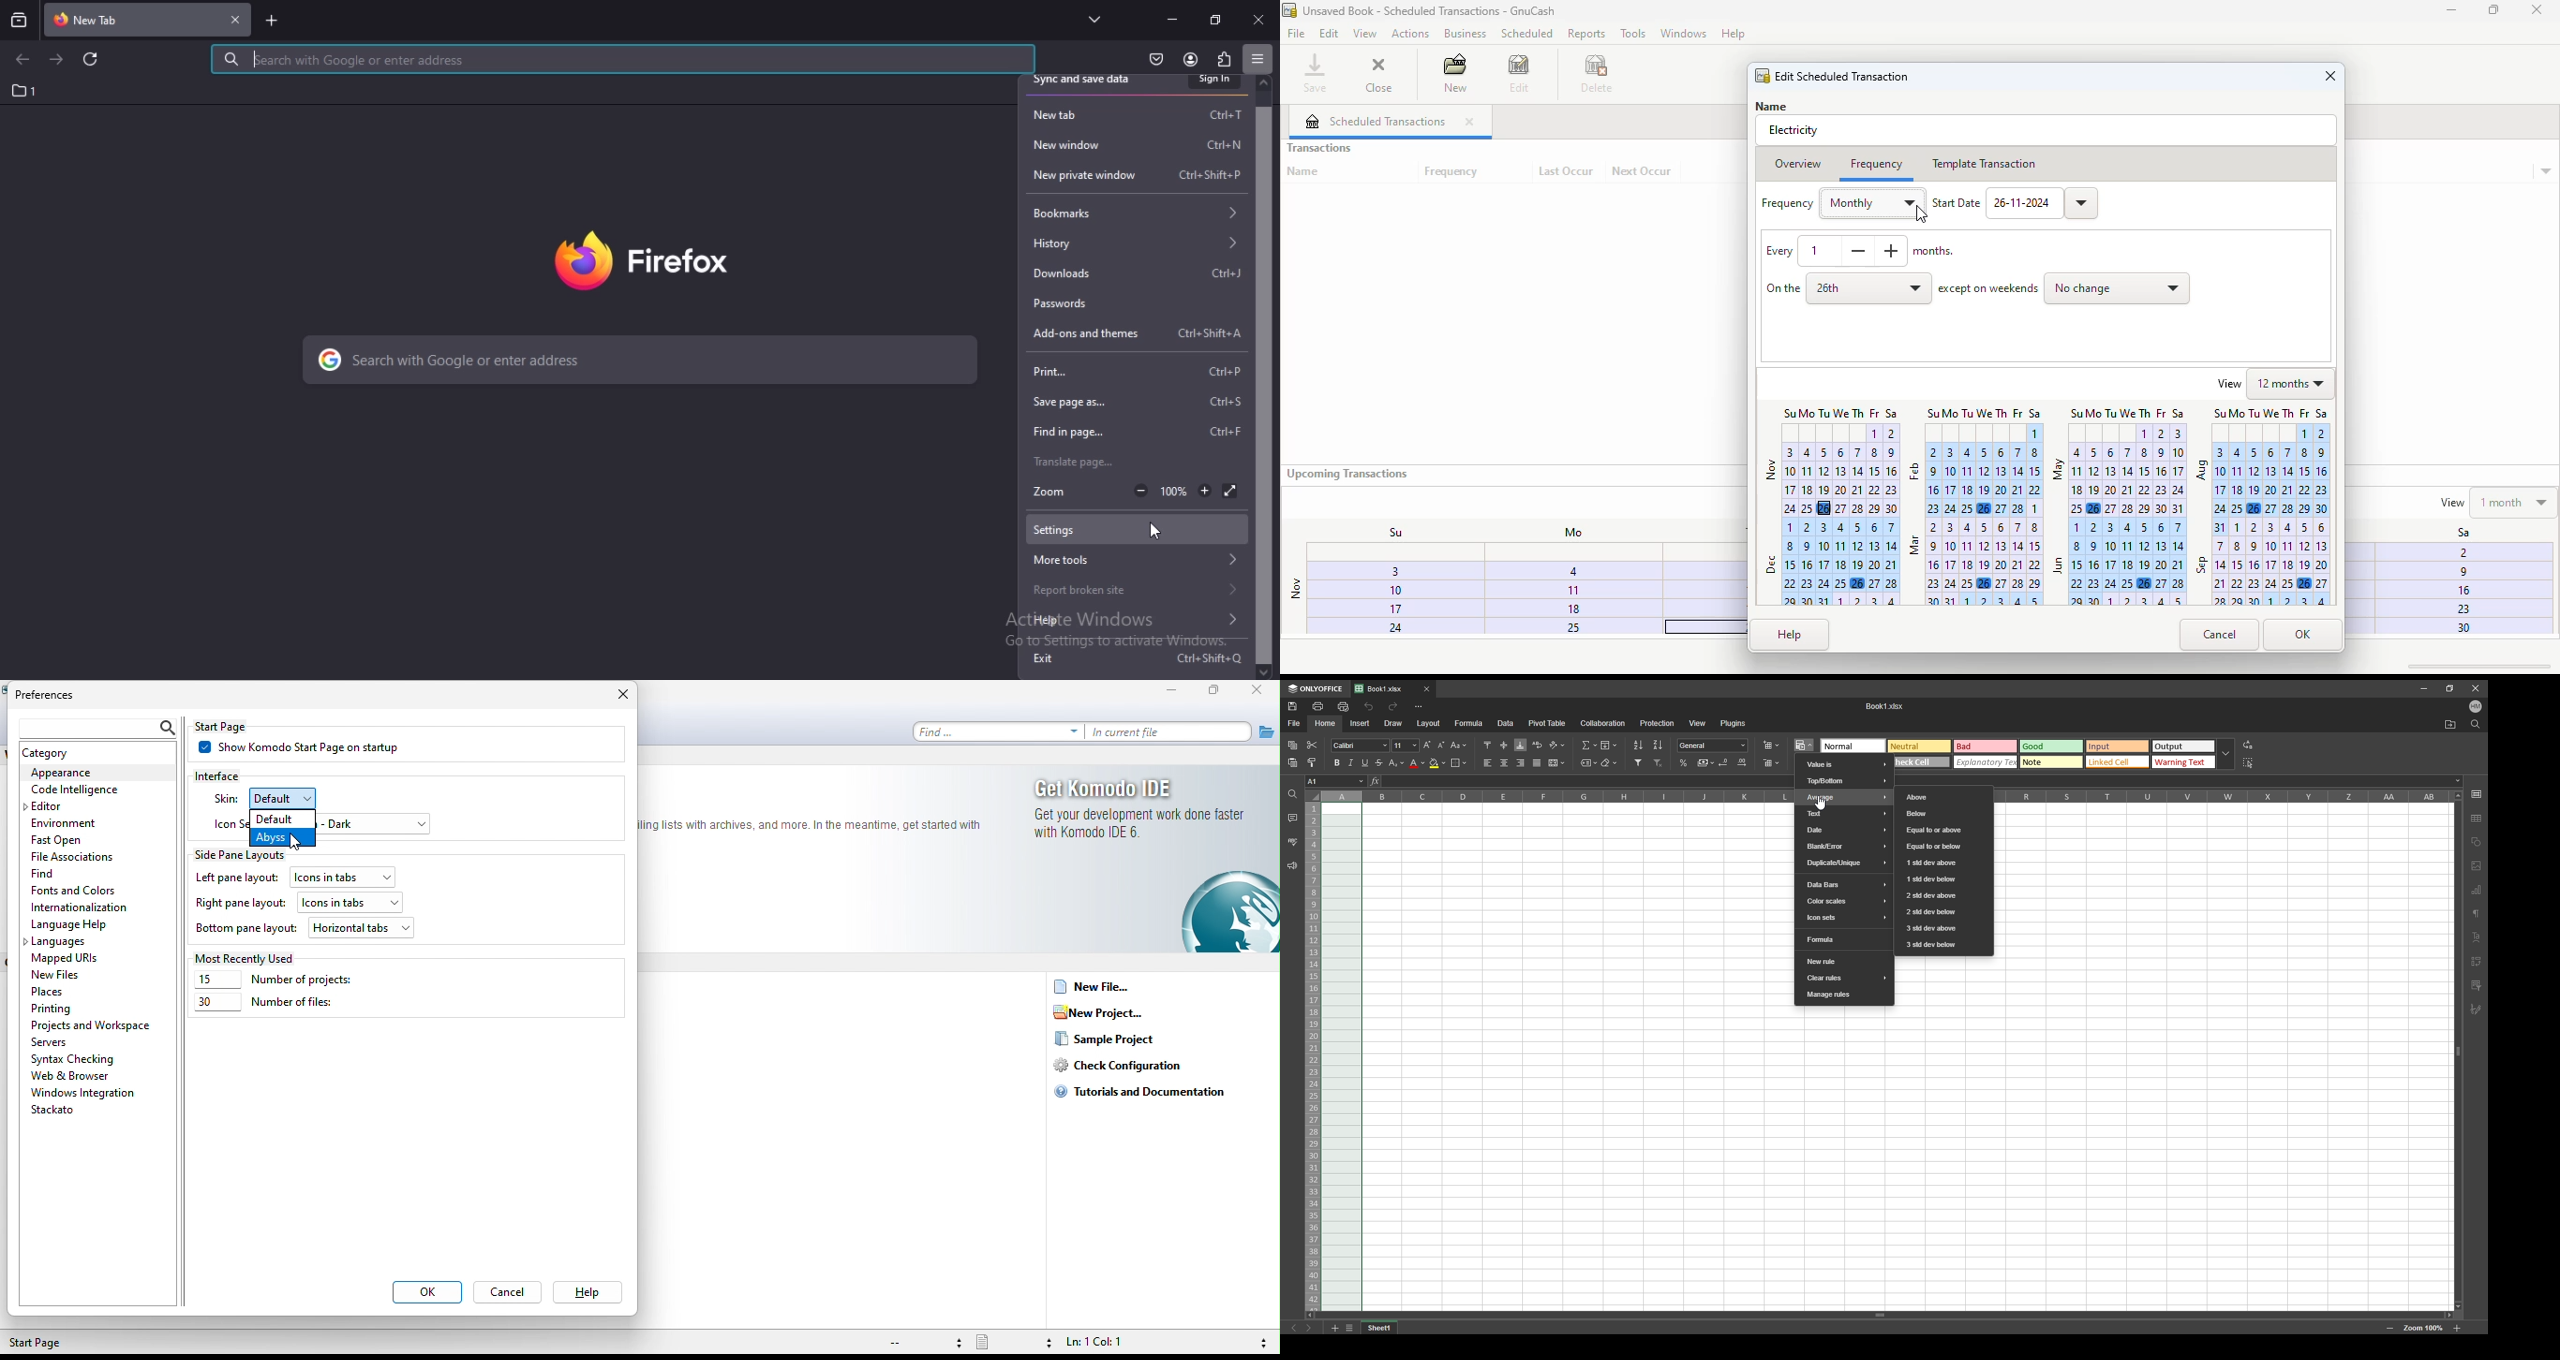 This screenshot has width=2576, height=1372. Describe the element at coordinates (1830, 563) in the screenshot. I see `december calendar` at that location.